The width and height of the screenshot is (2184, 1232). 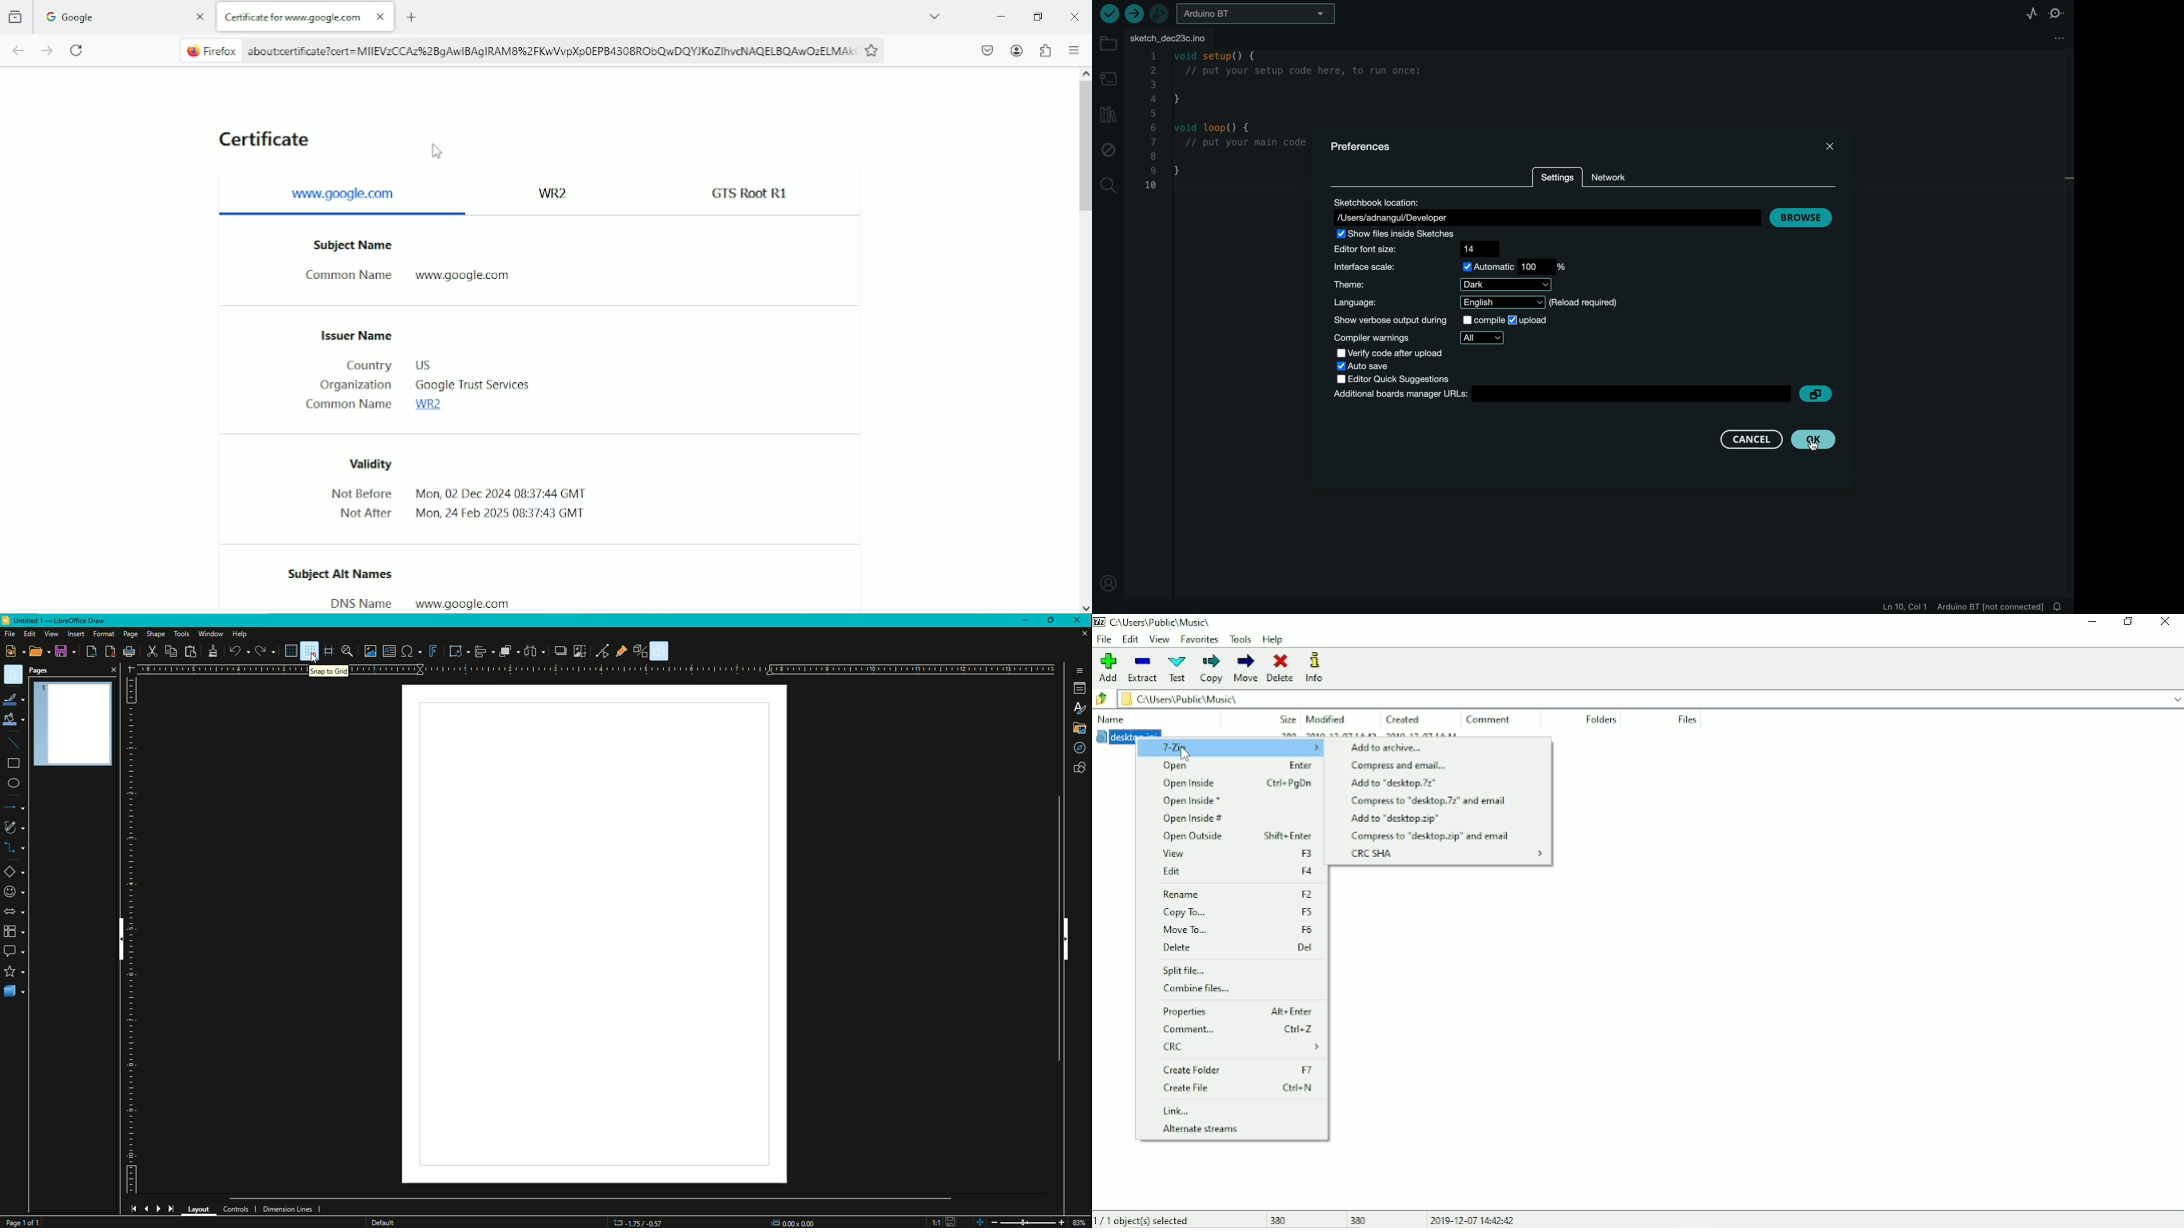 What do you see at coordinates (1246, 668) in the screenshot?
I see `Move` at bounding box center [1246, 668].